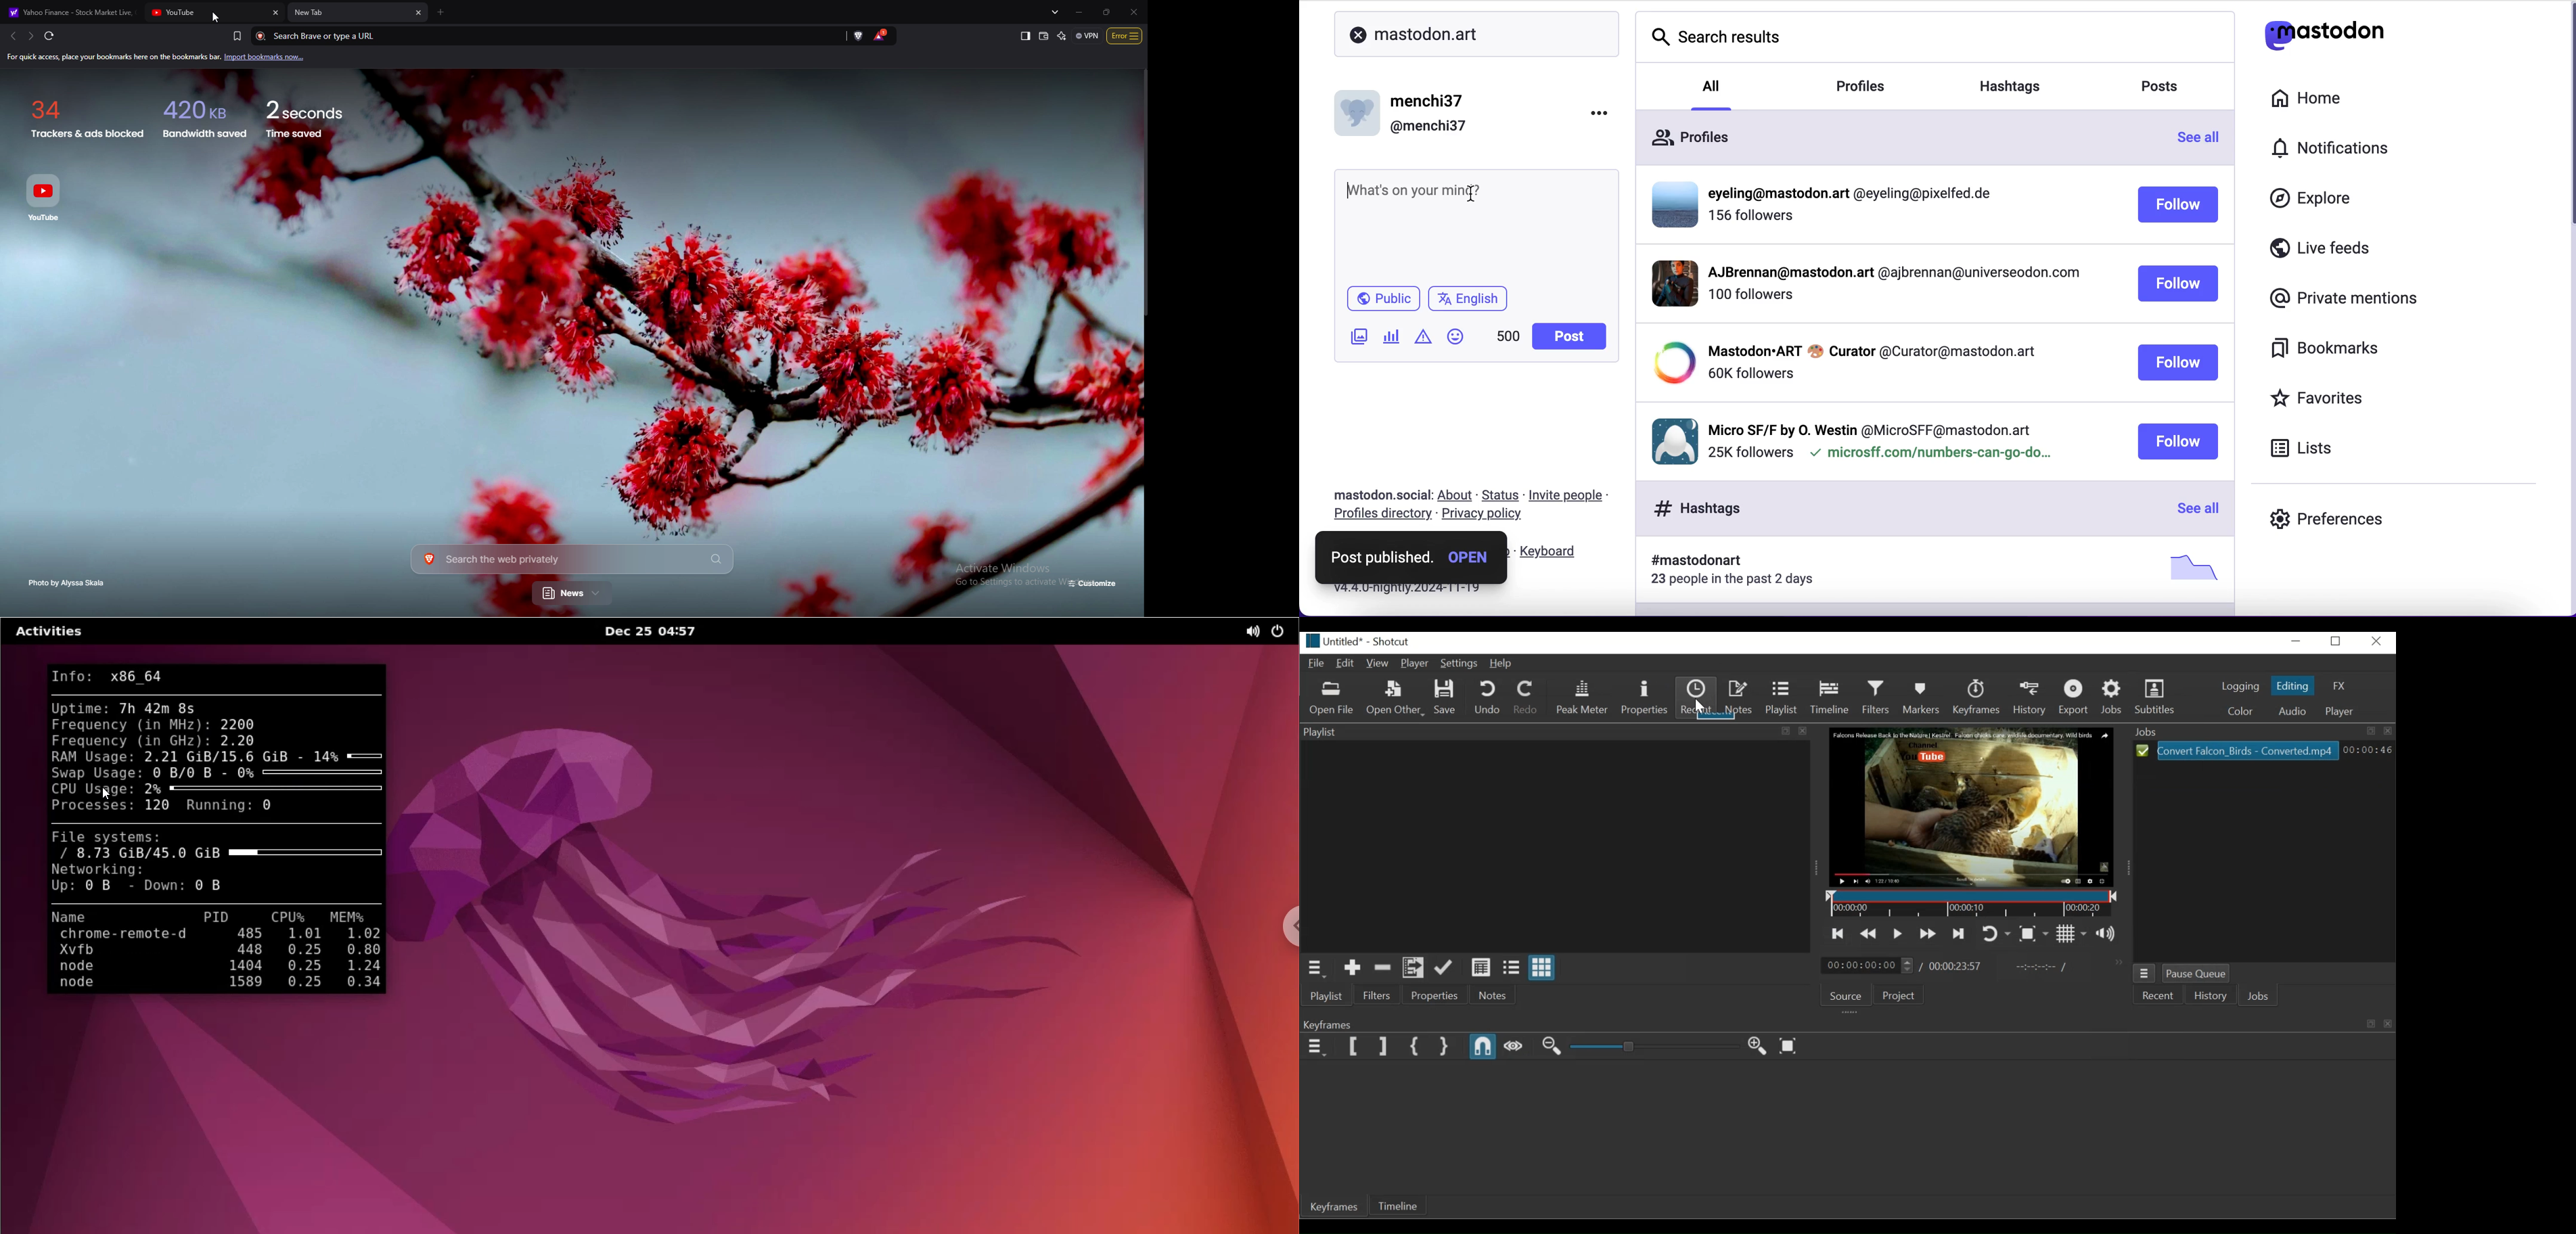  I want to click on Markers, so click(1921, 697).